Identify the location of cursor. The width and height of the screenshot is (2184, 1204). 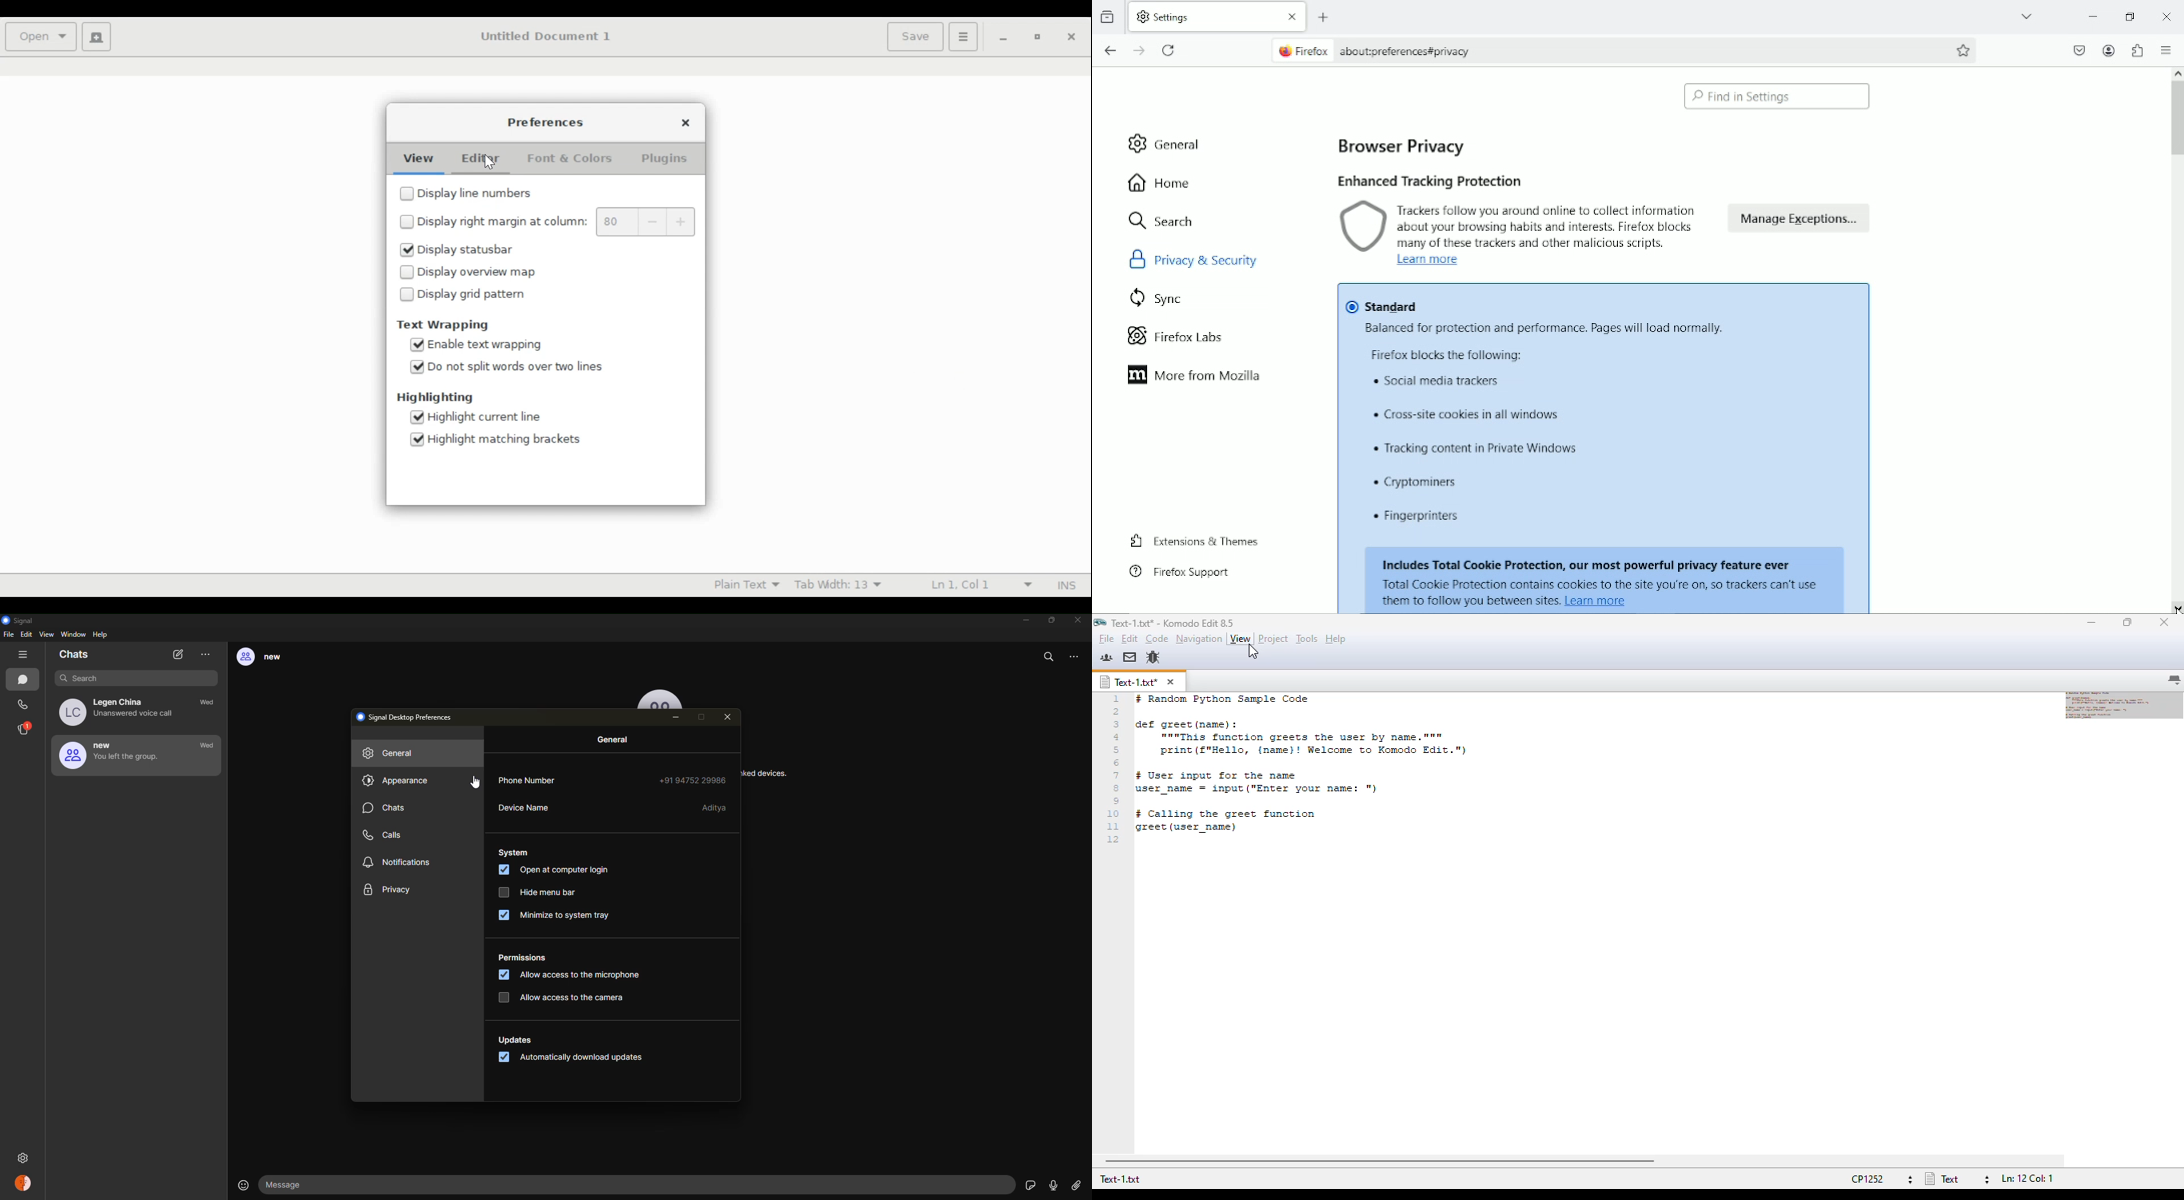
(1253, 652).